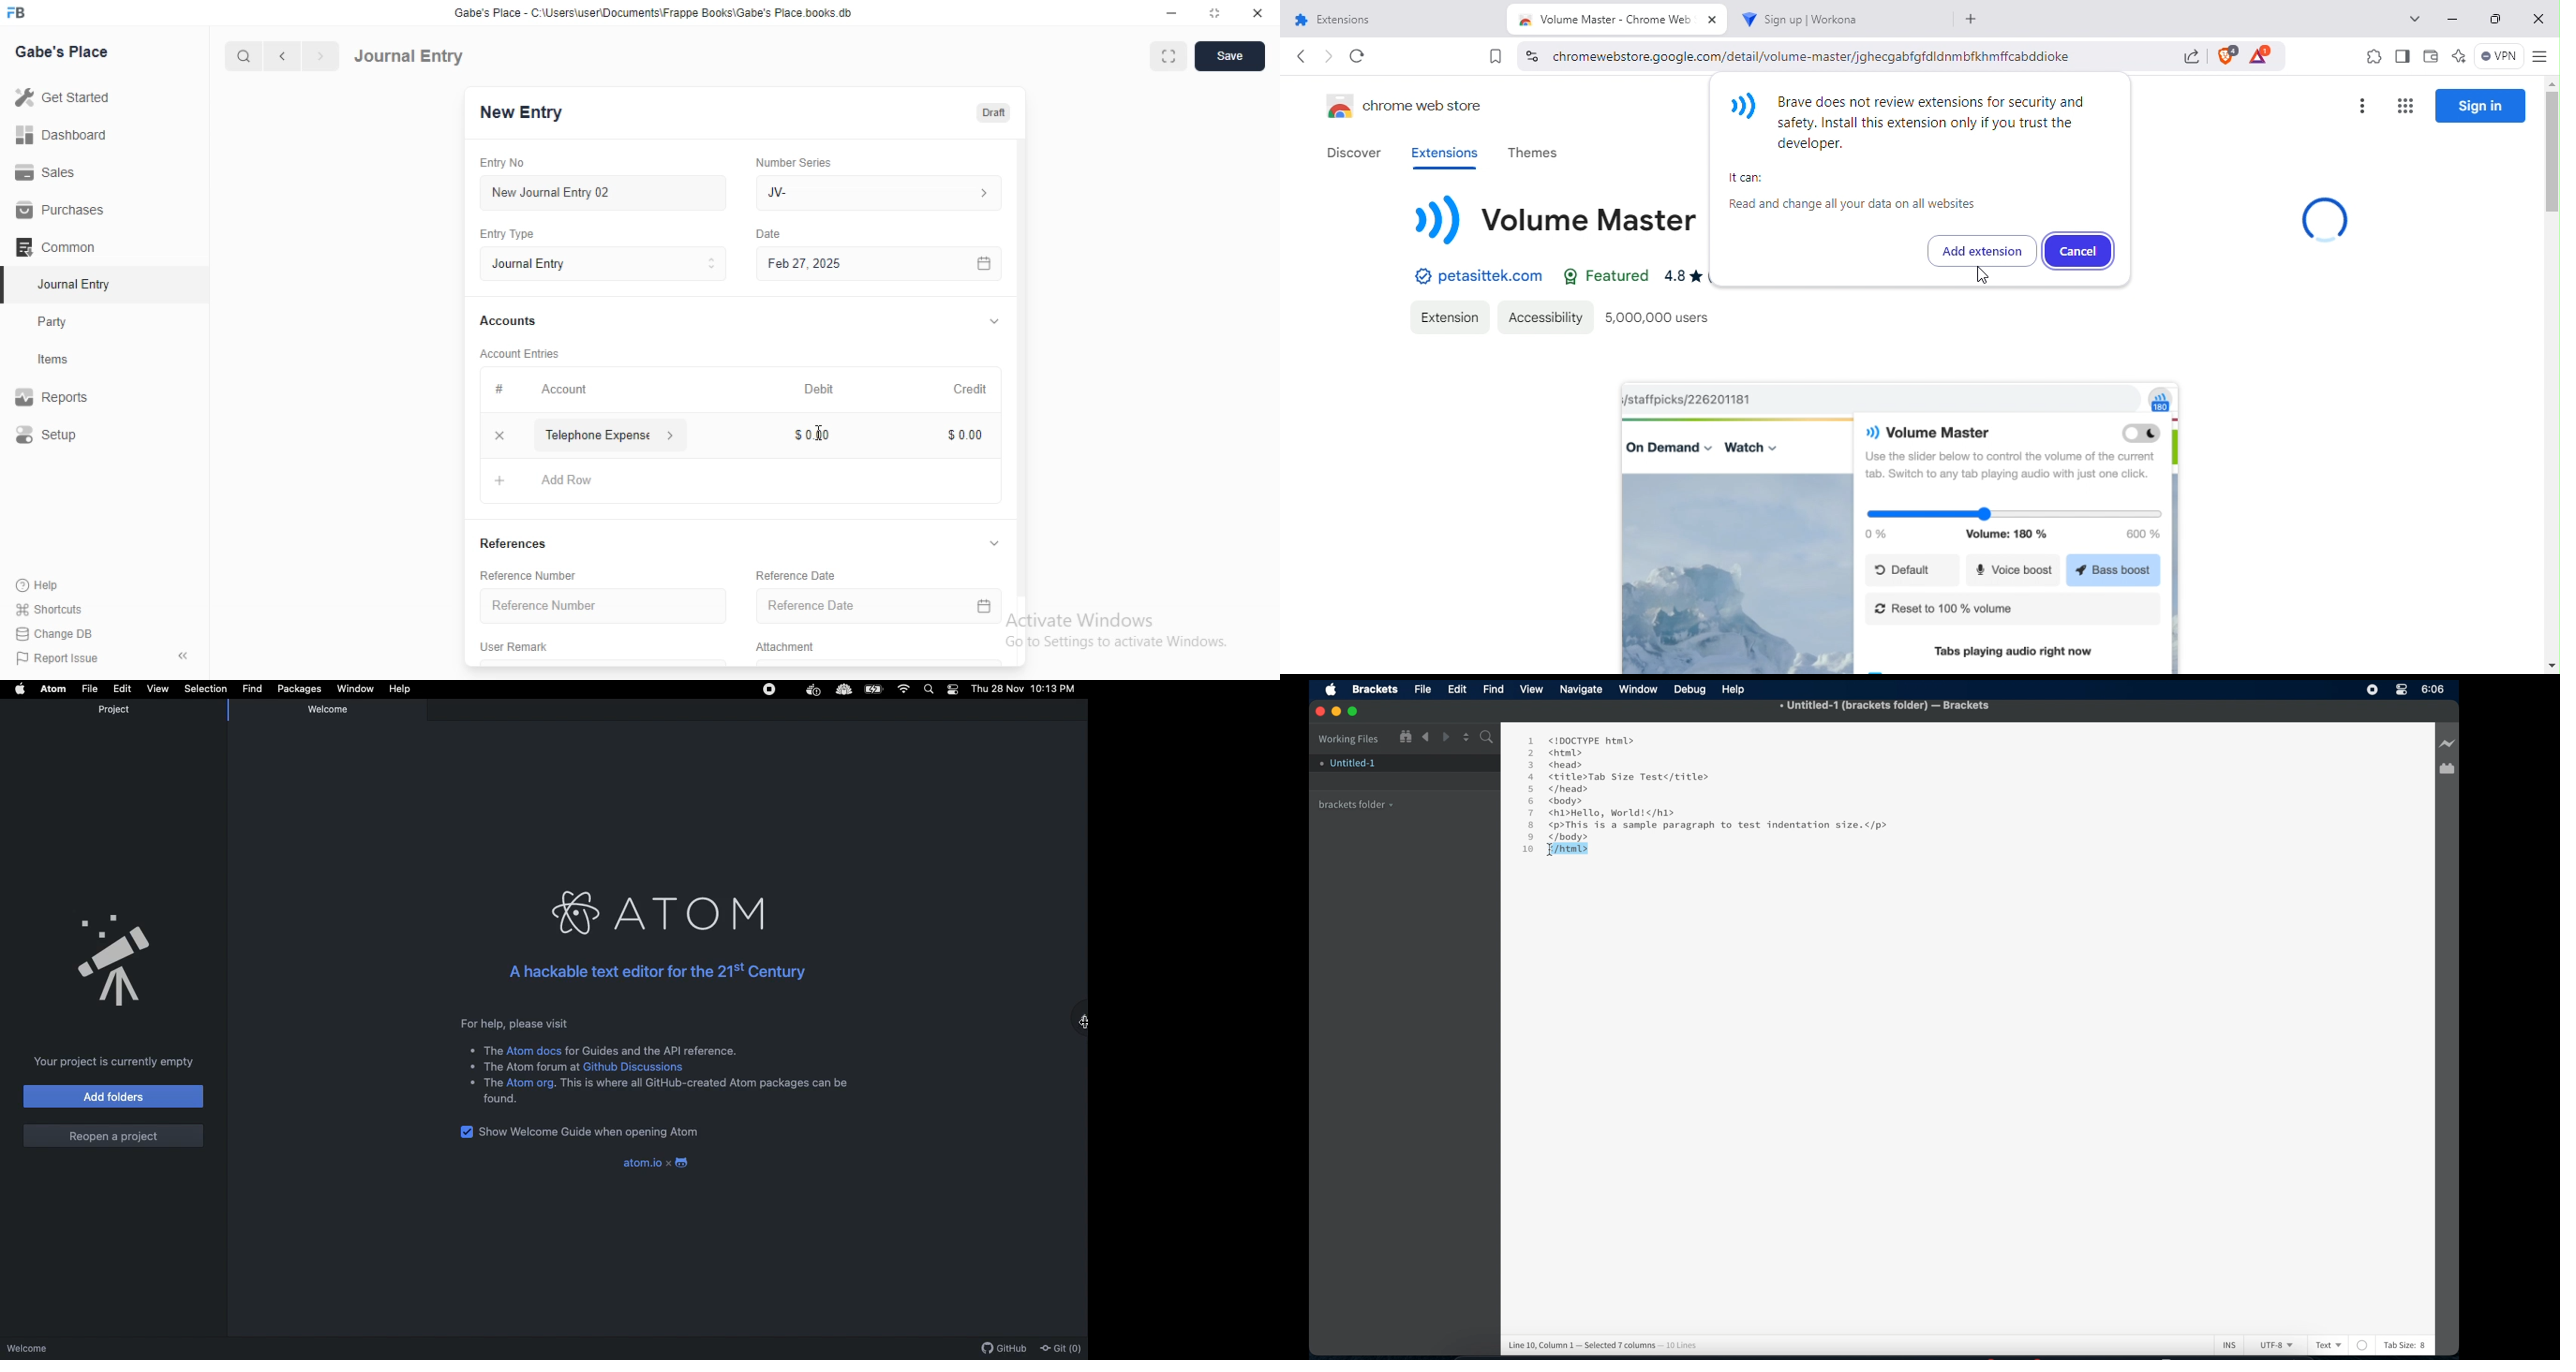 Image resolution: width=2576 pixels, height=1372 pixels. Describe the element at coordinates (819, 390) in the screenshot. I see `Debit` at that location.